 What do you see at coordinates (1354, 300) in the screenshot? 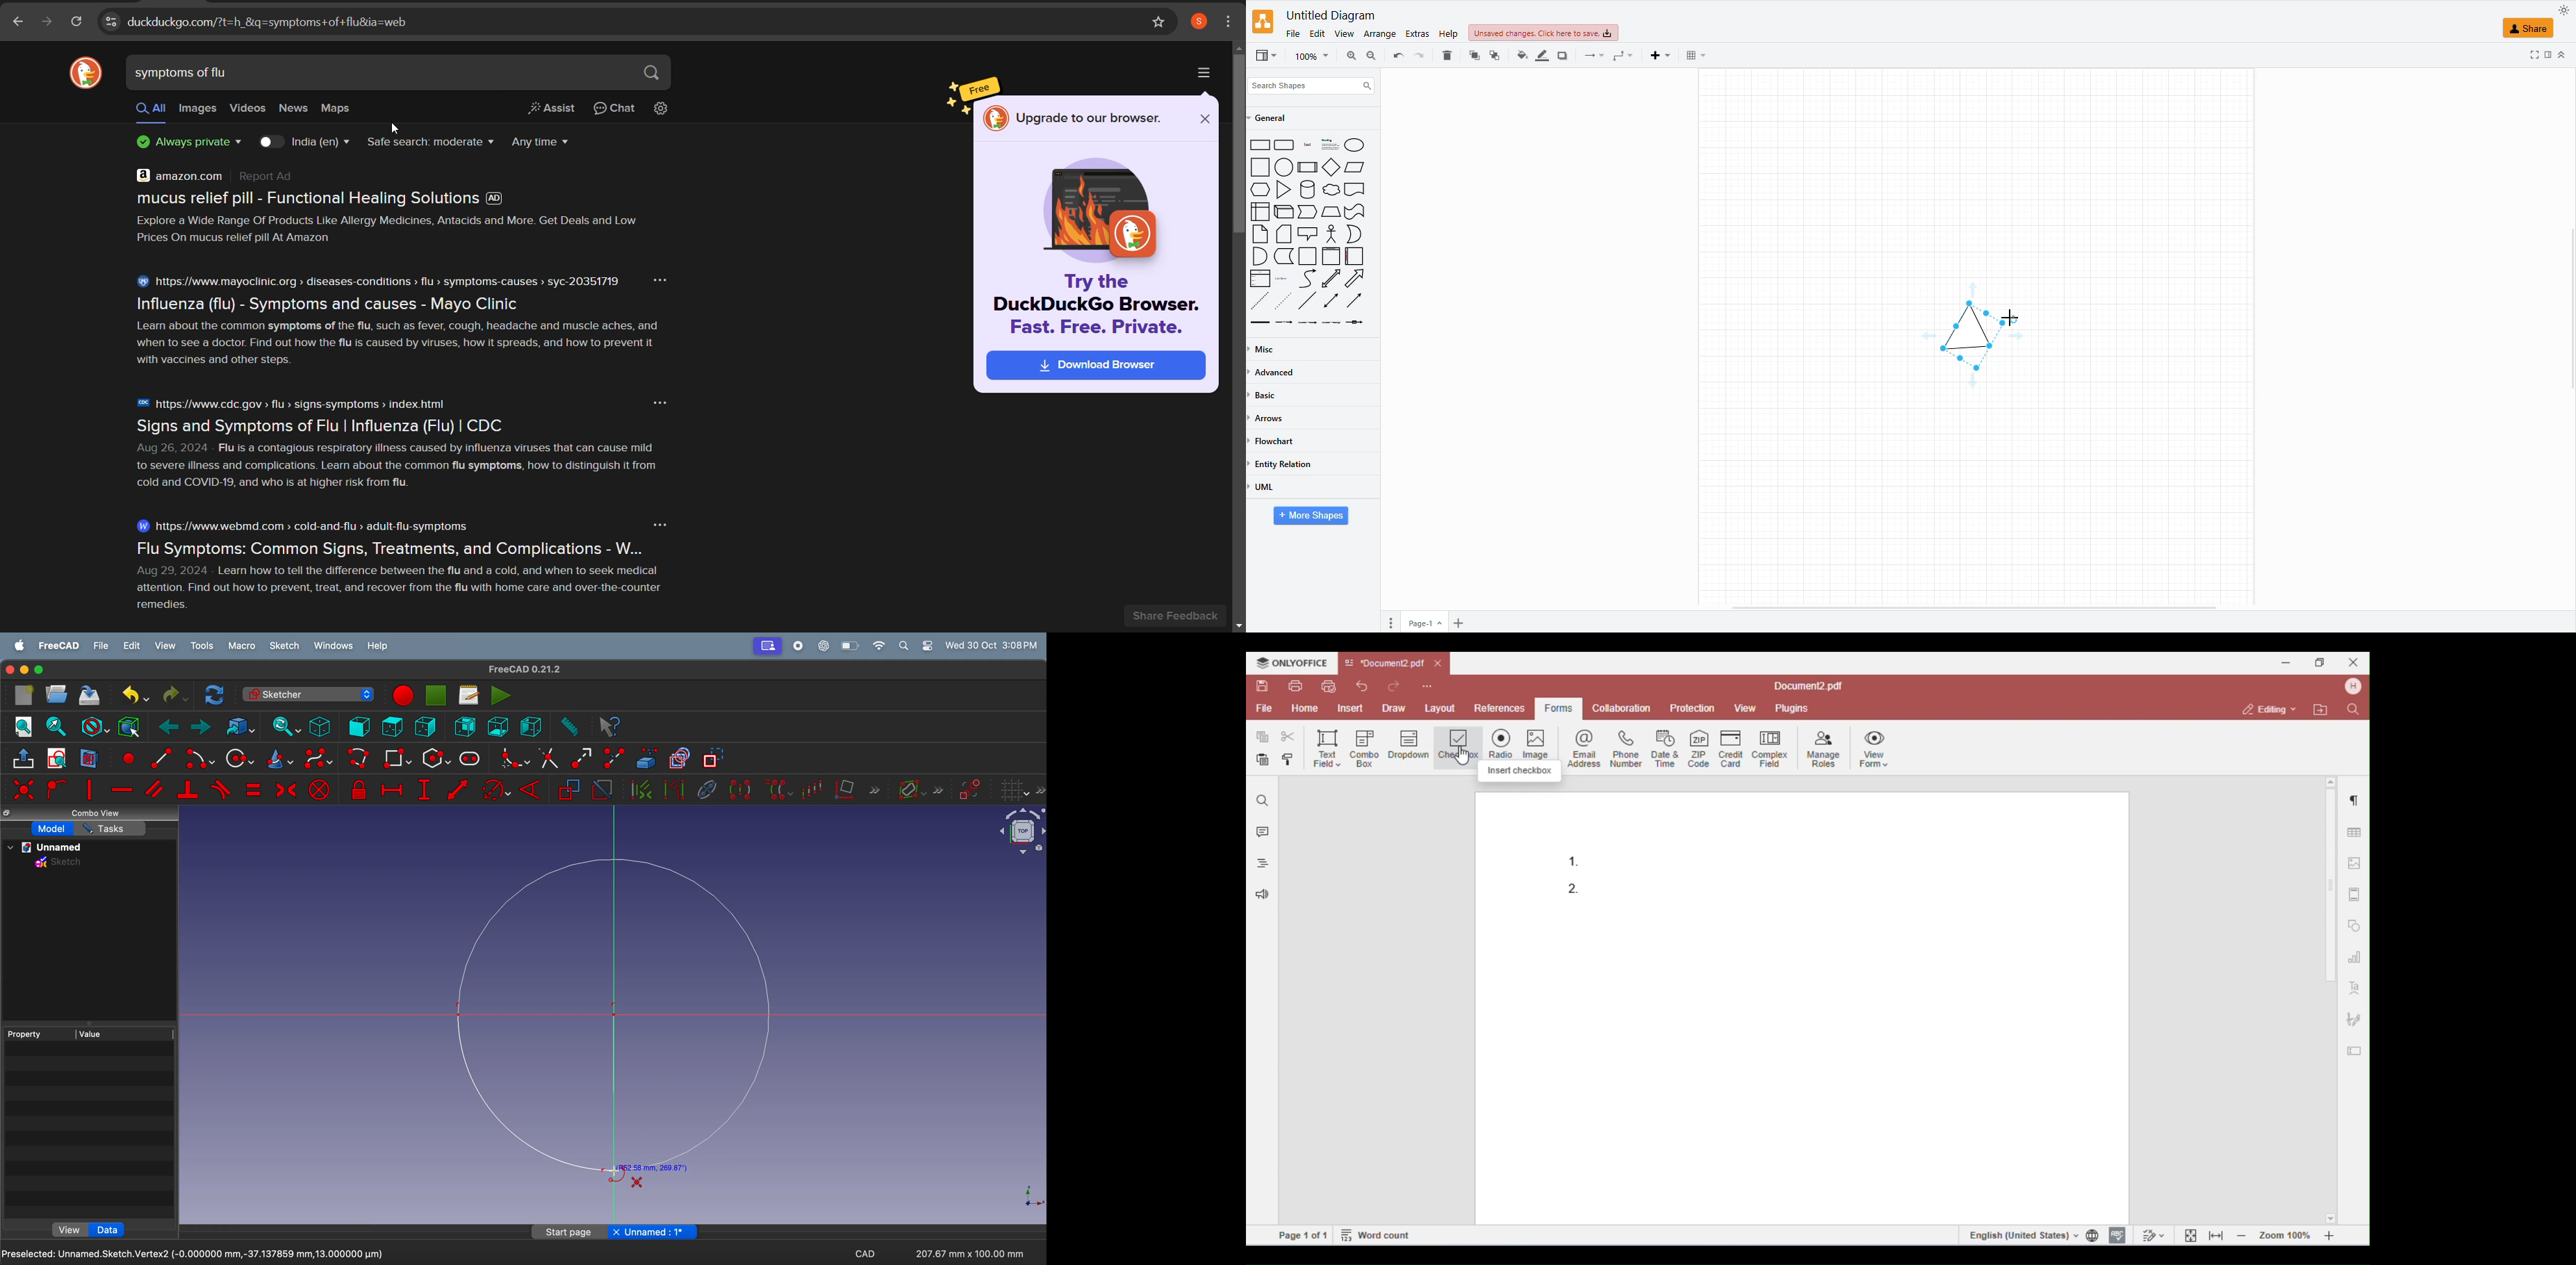
I see `Arrow` at bounding box center [1354, 300].